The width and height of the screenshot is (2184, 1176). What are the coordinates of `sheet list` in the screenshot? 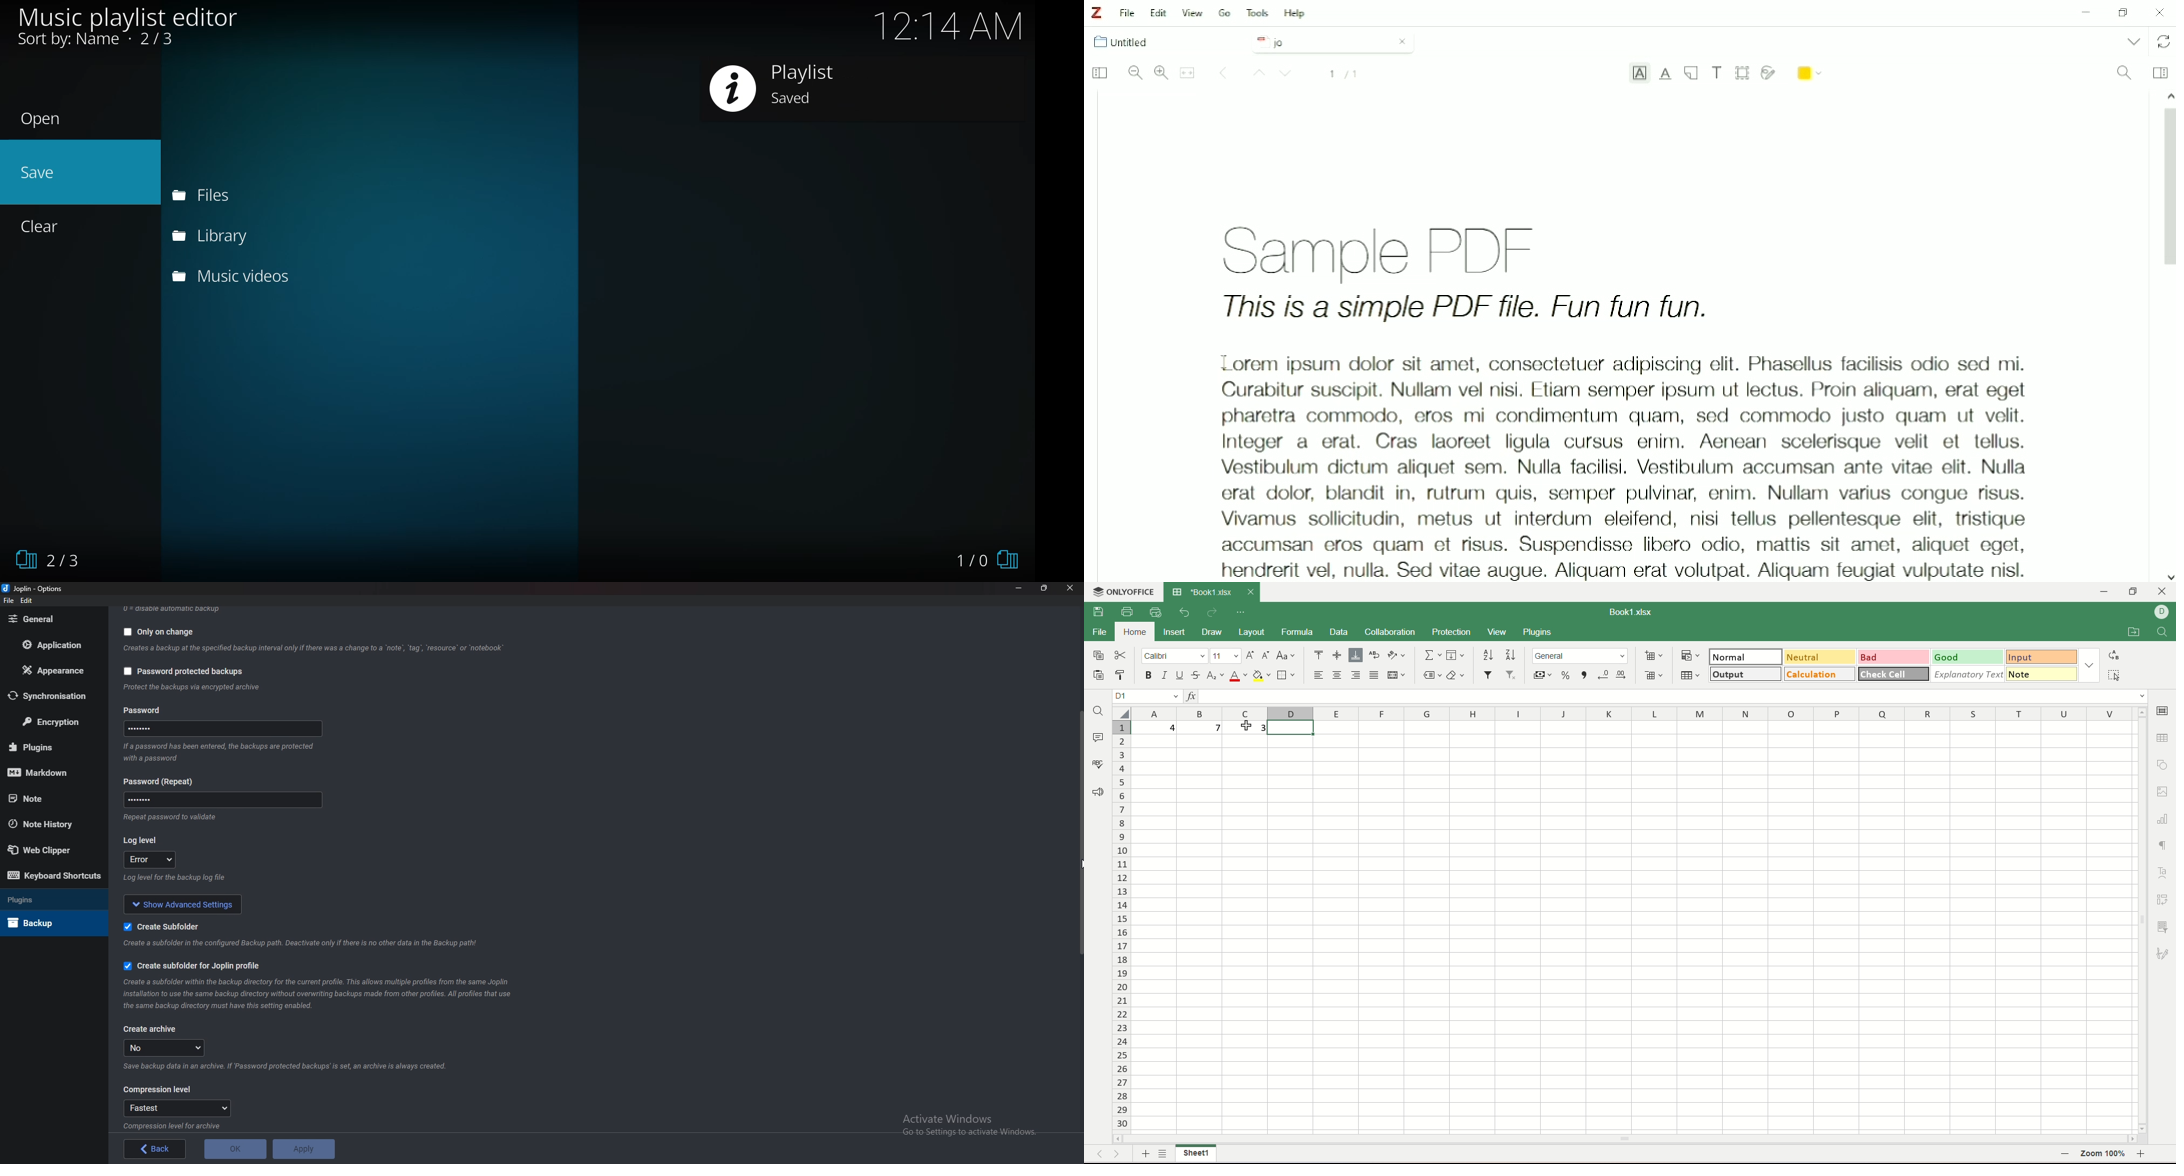 It's located at (1163, 1155).